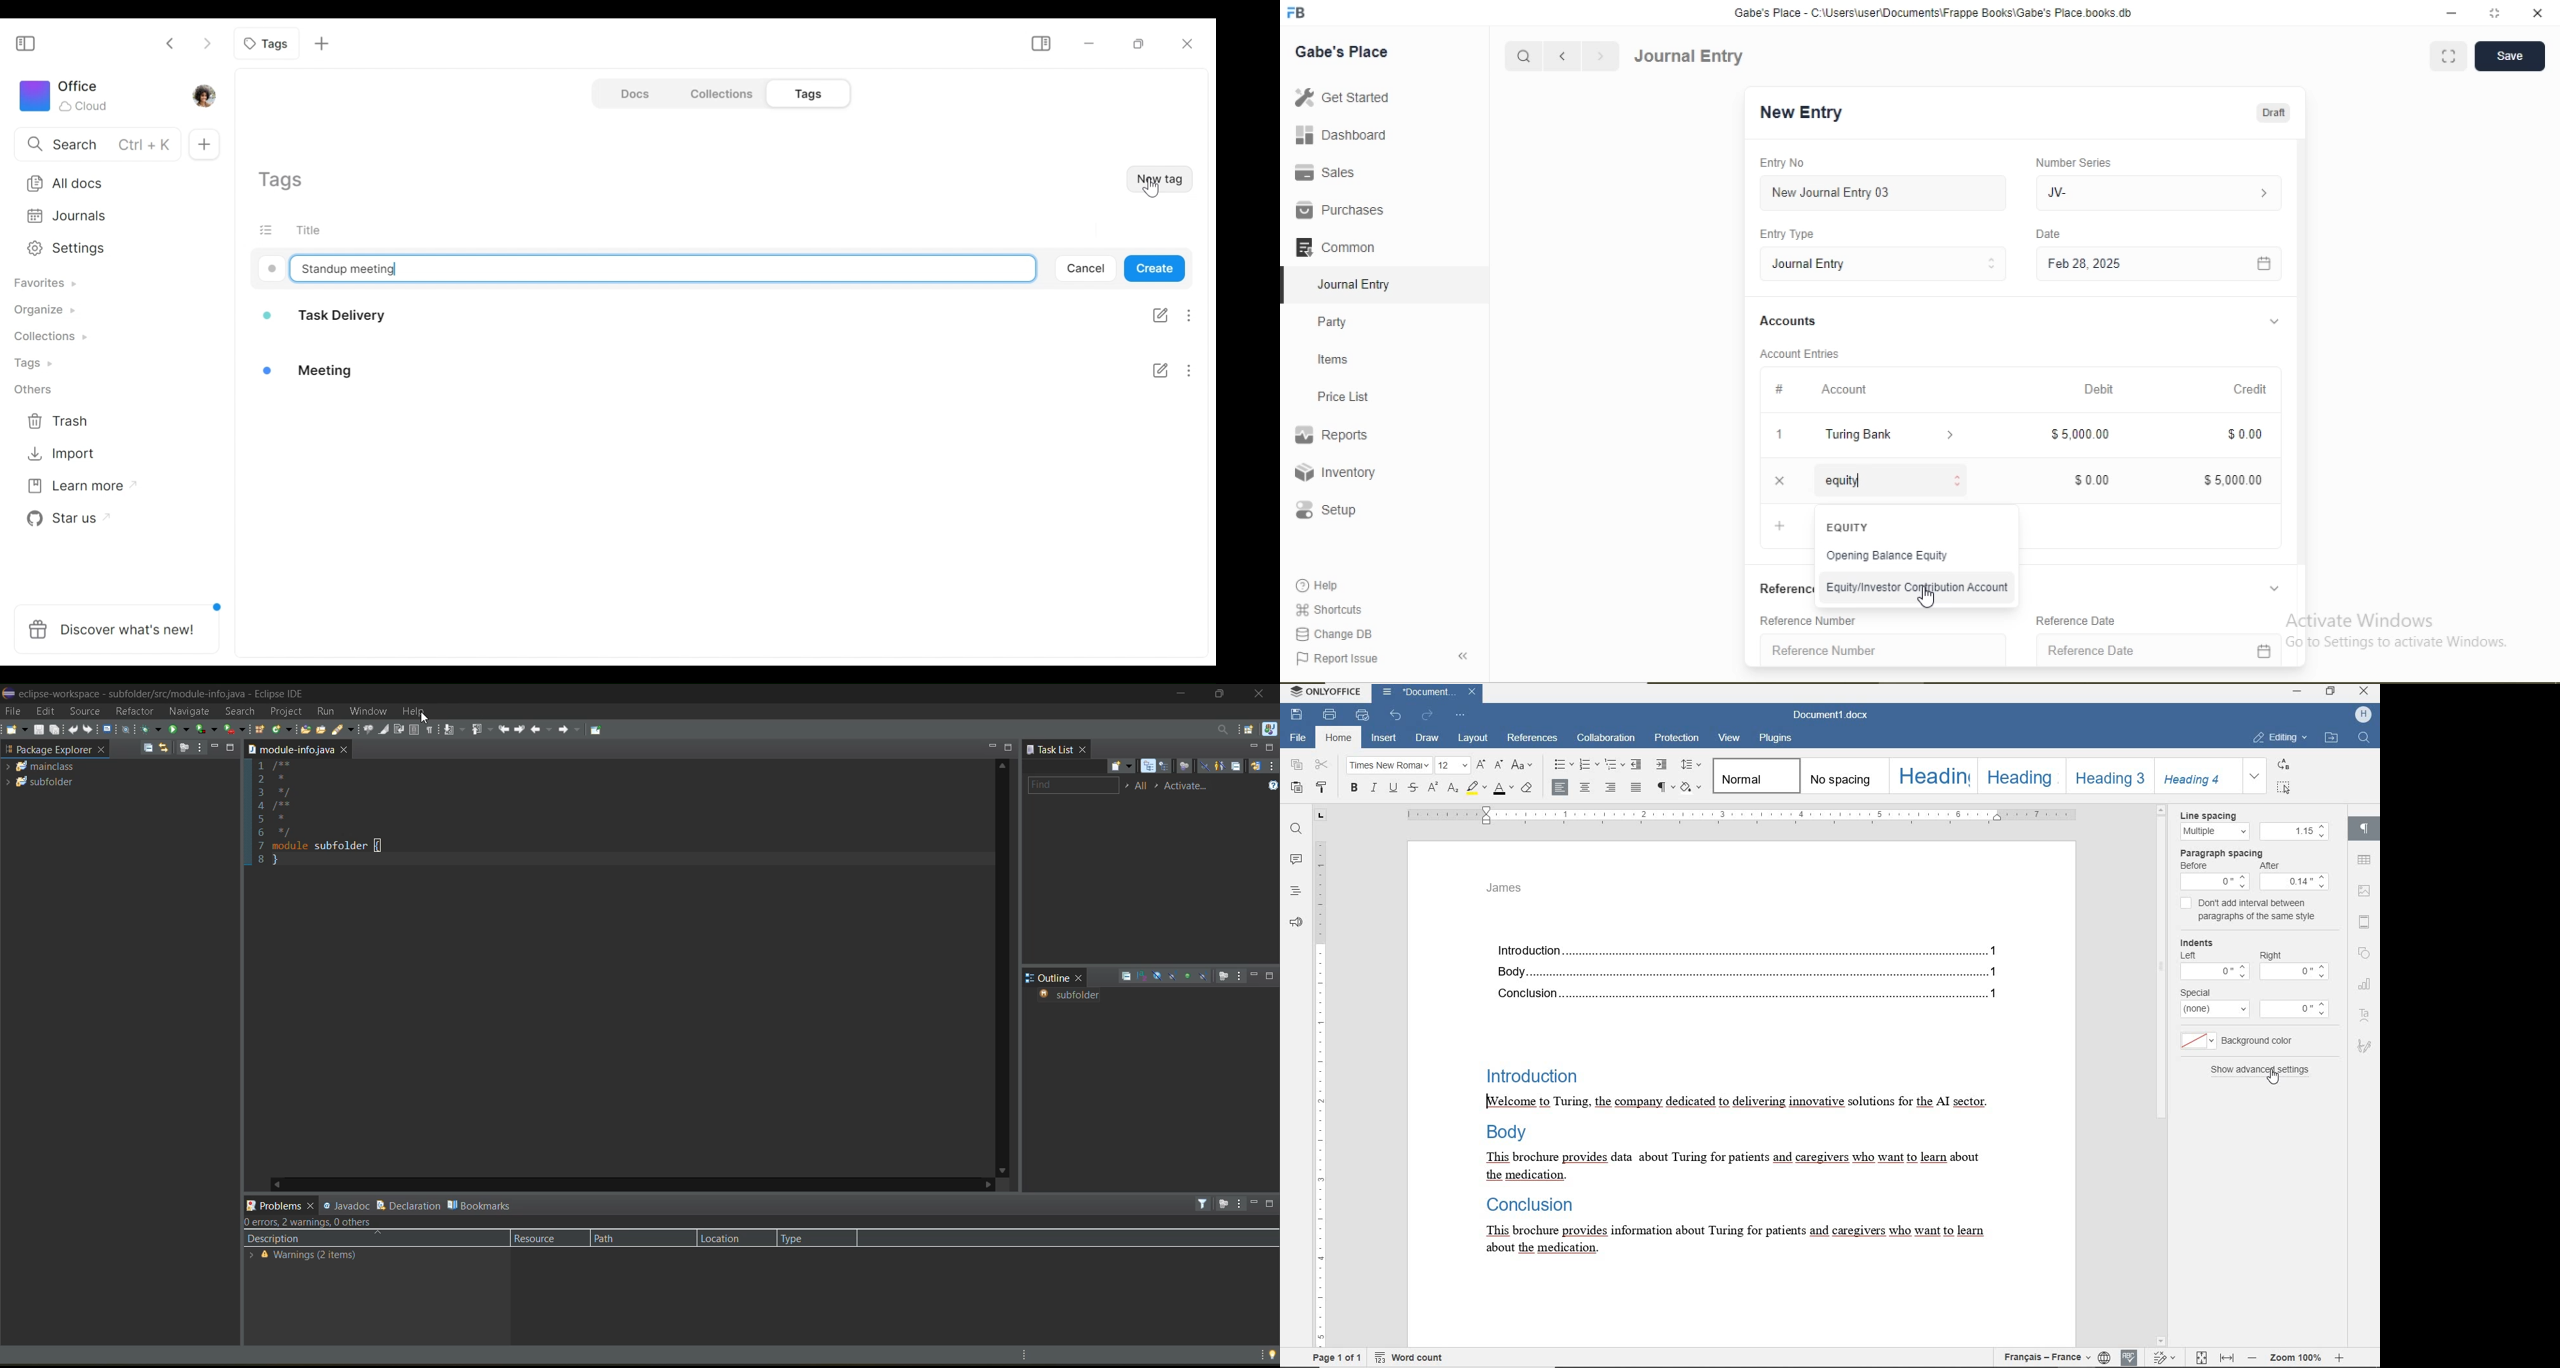 This screenshot has width=2576, height=1372. Describe the element at coordinates (1342, 52) in the screenshot. I see `Gabe's Place` at that location.